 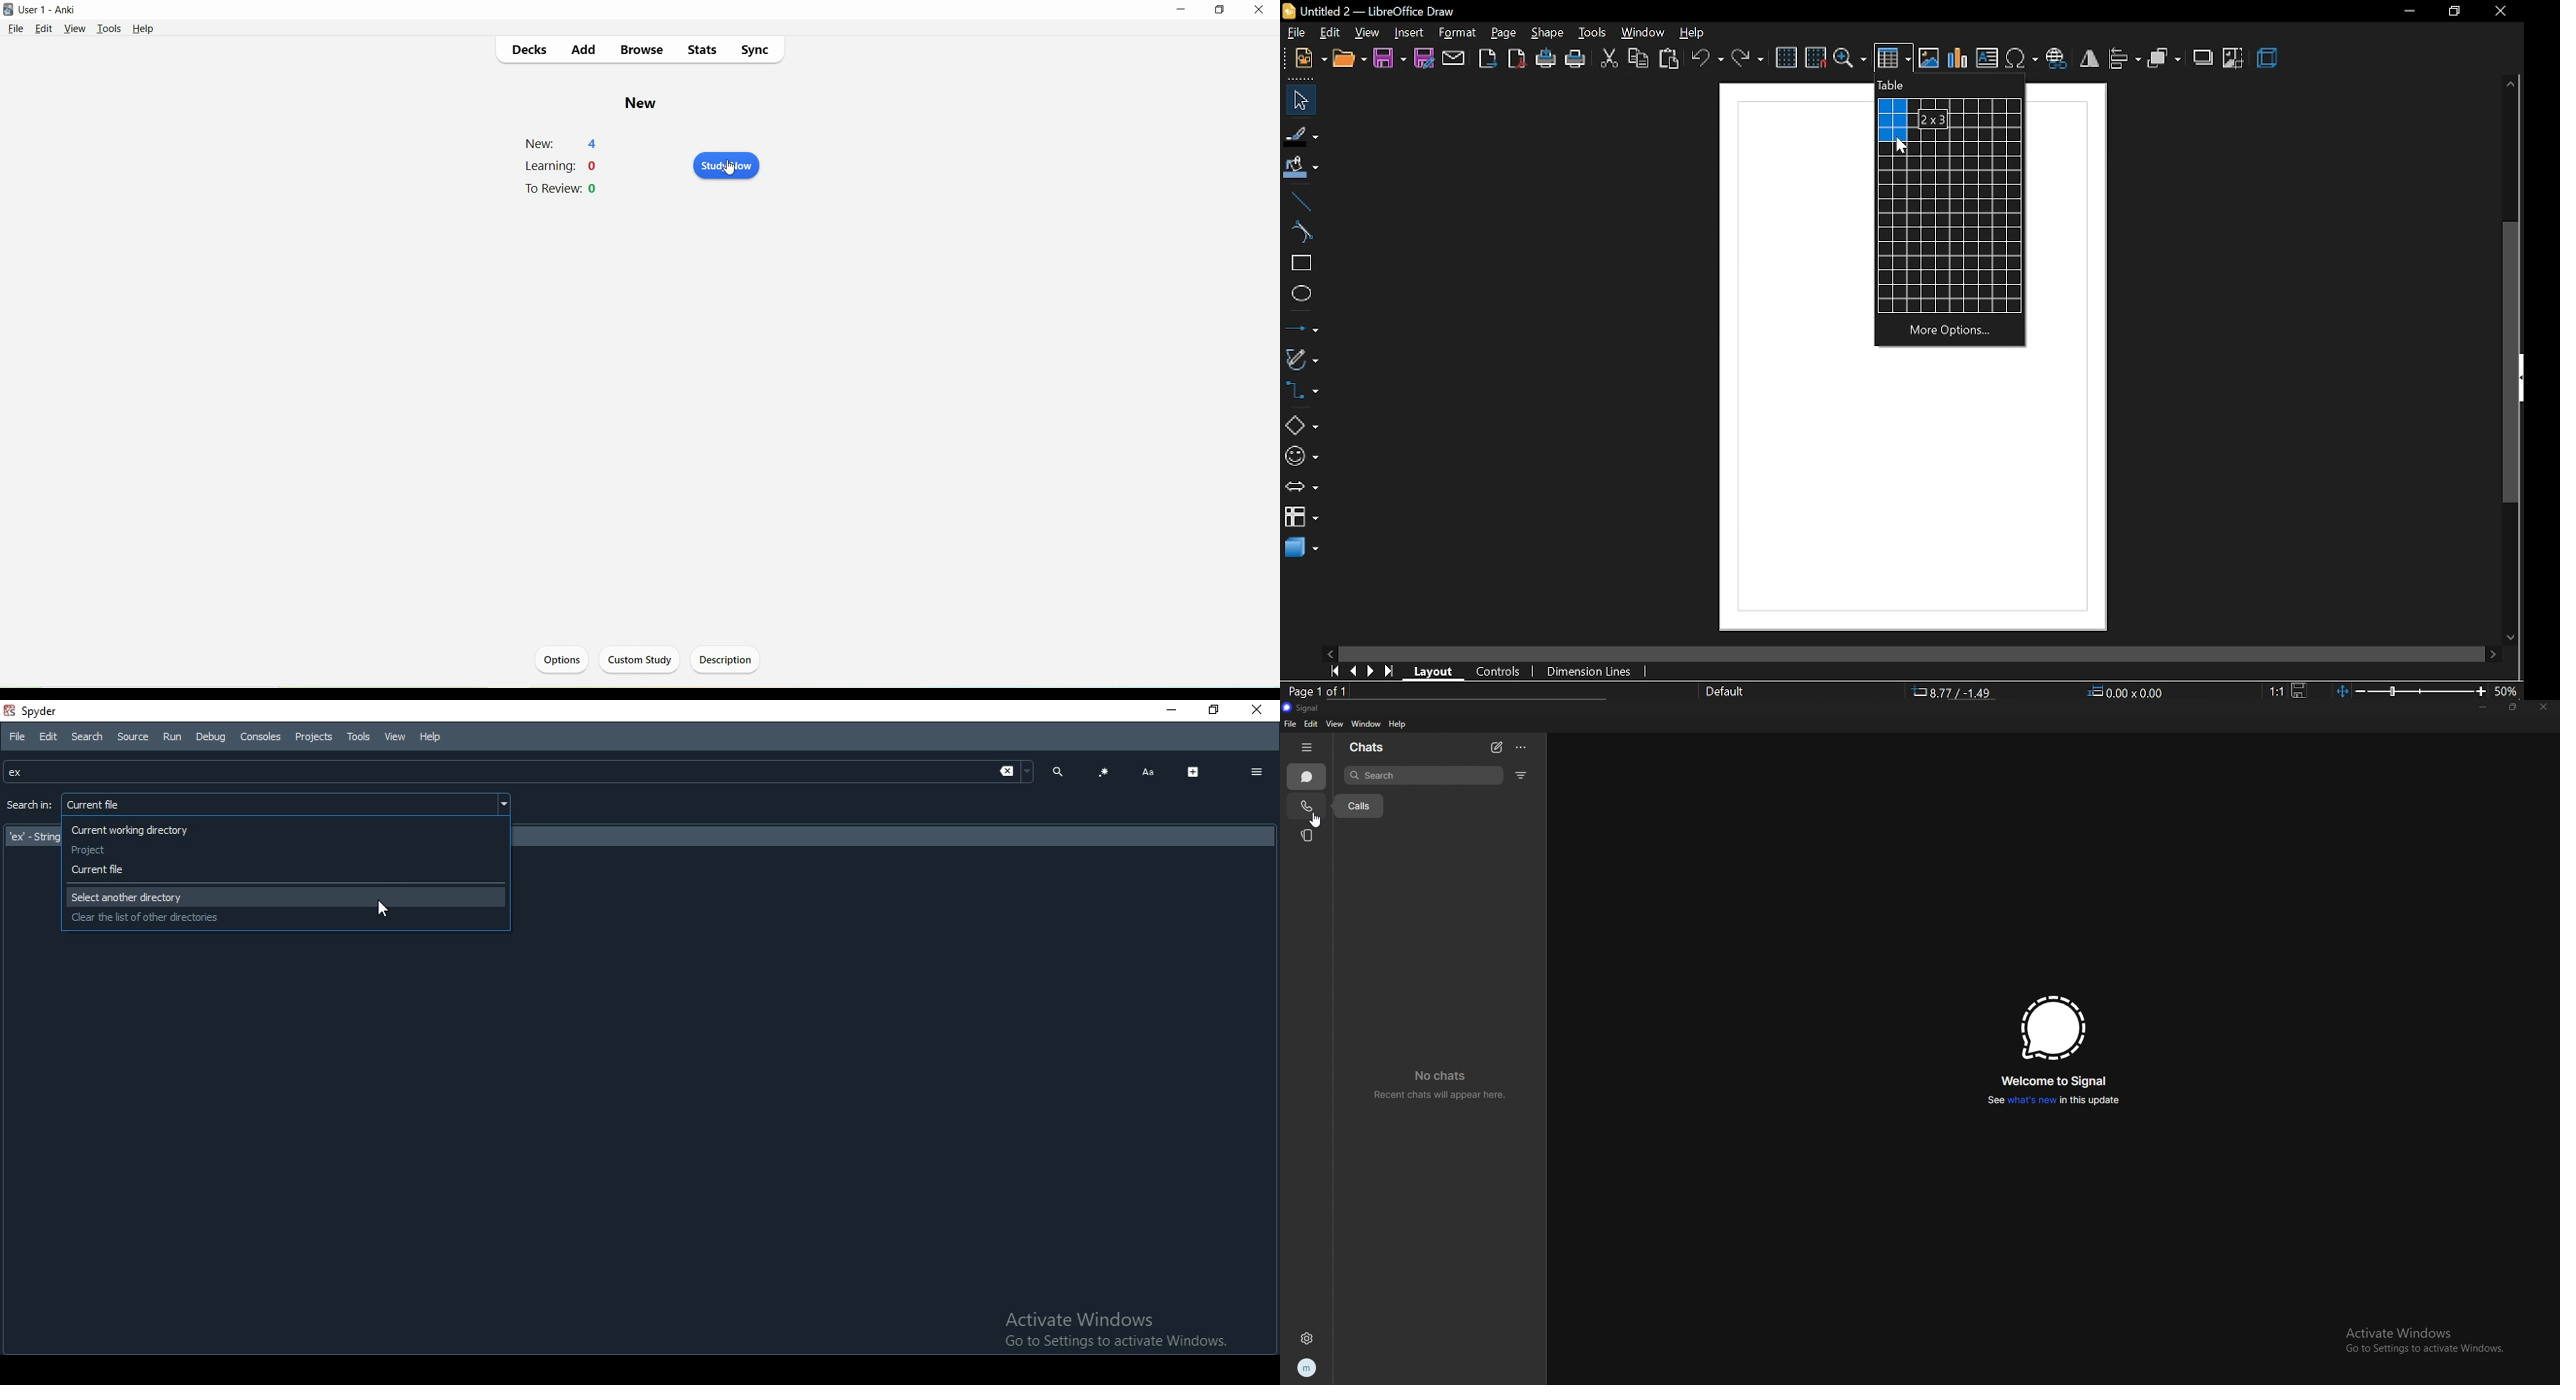 What do you see at coordinates (1301, 171) in the screenshot?
I see `fill color` at bounding box center [1301, 171].